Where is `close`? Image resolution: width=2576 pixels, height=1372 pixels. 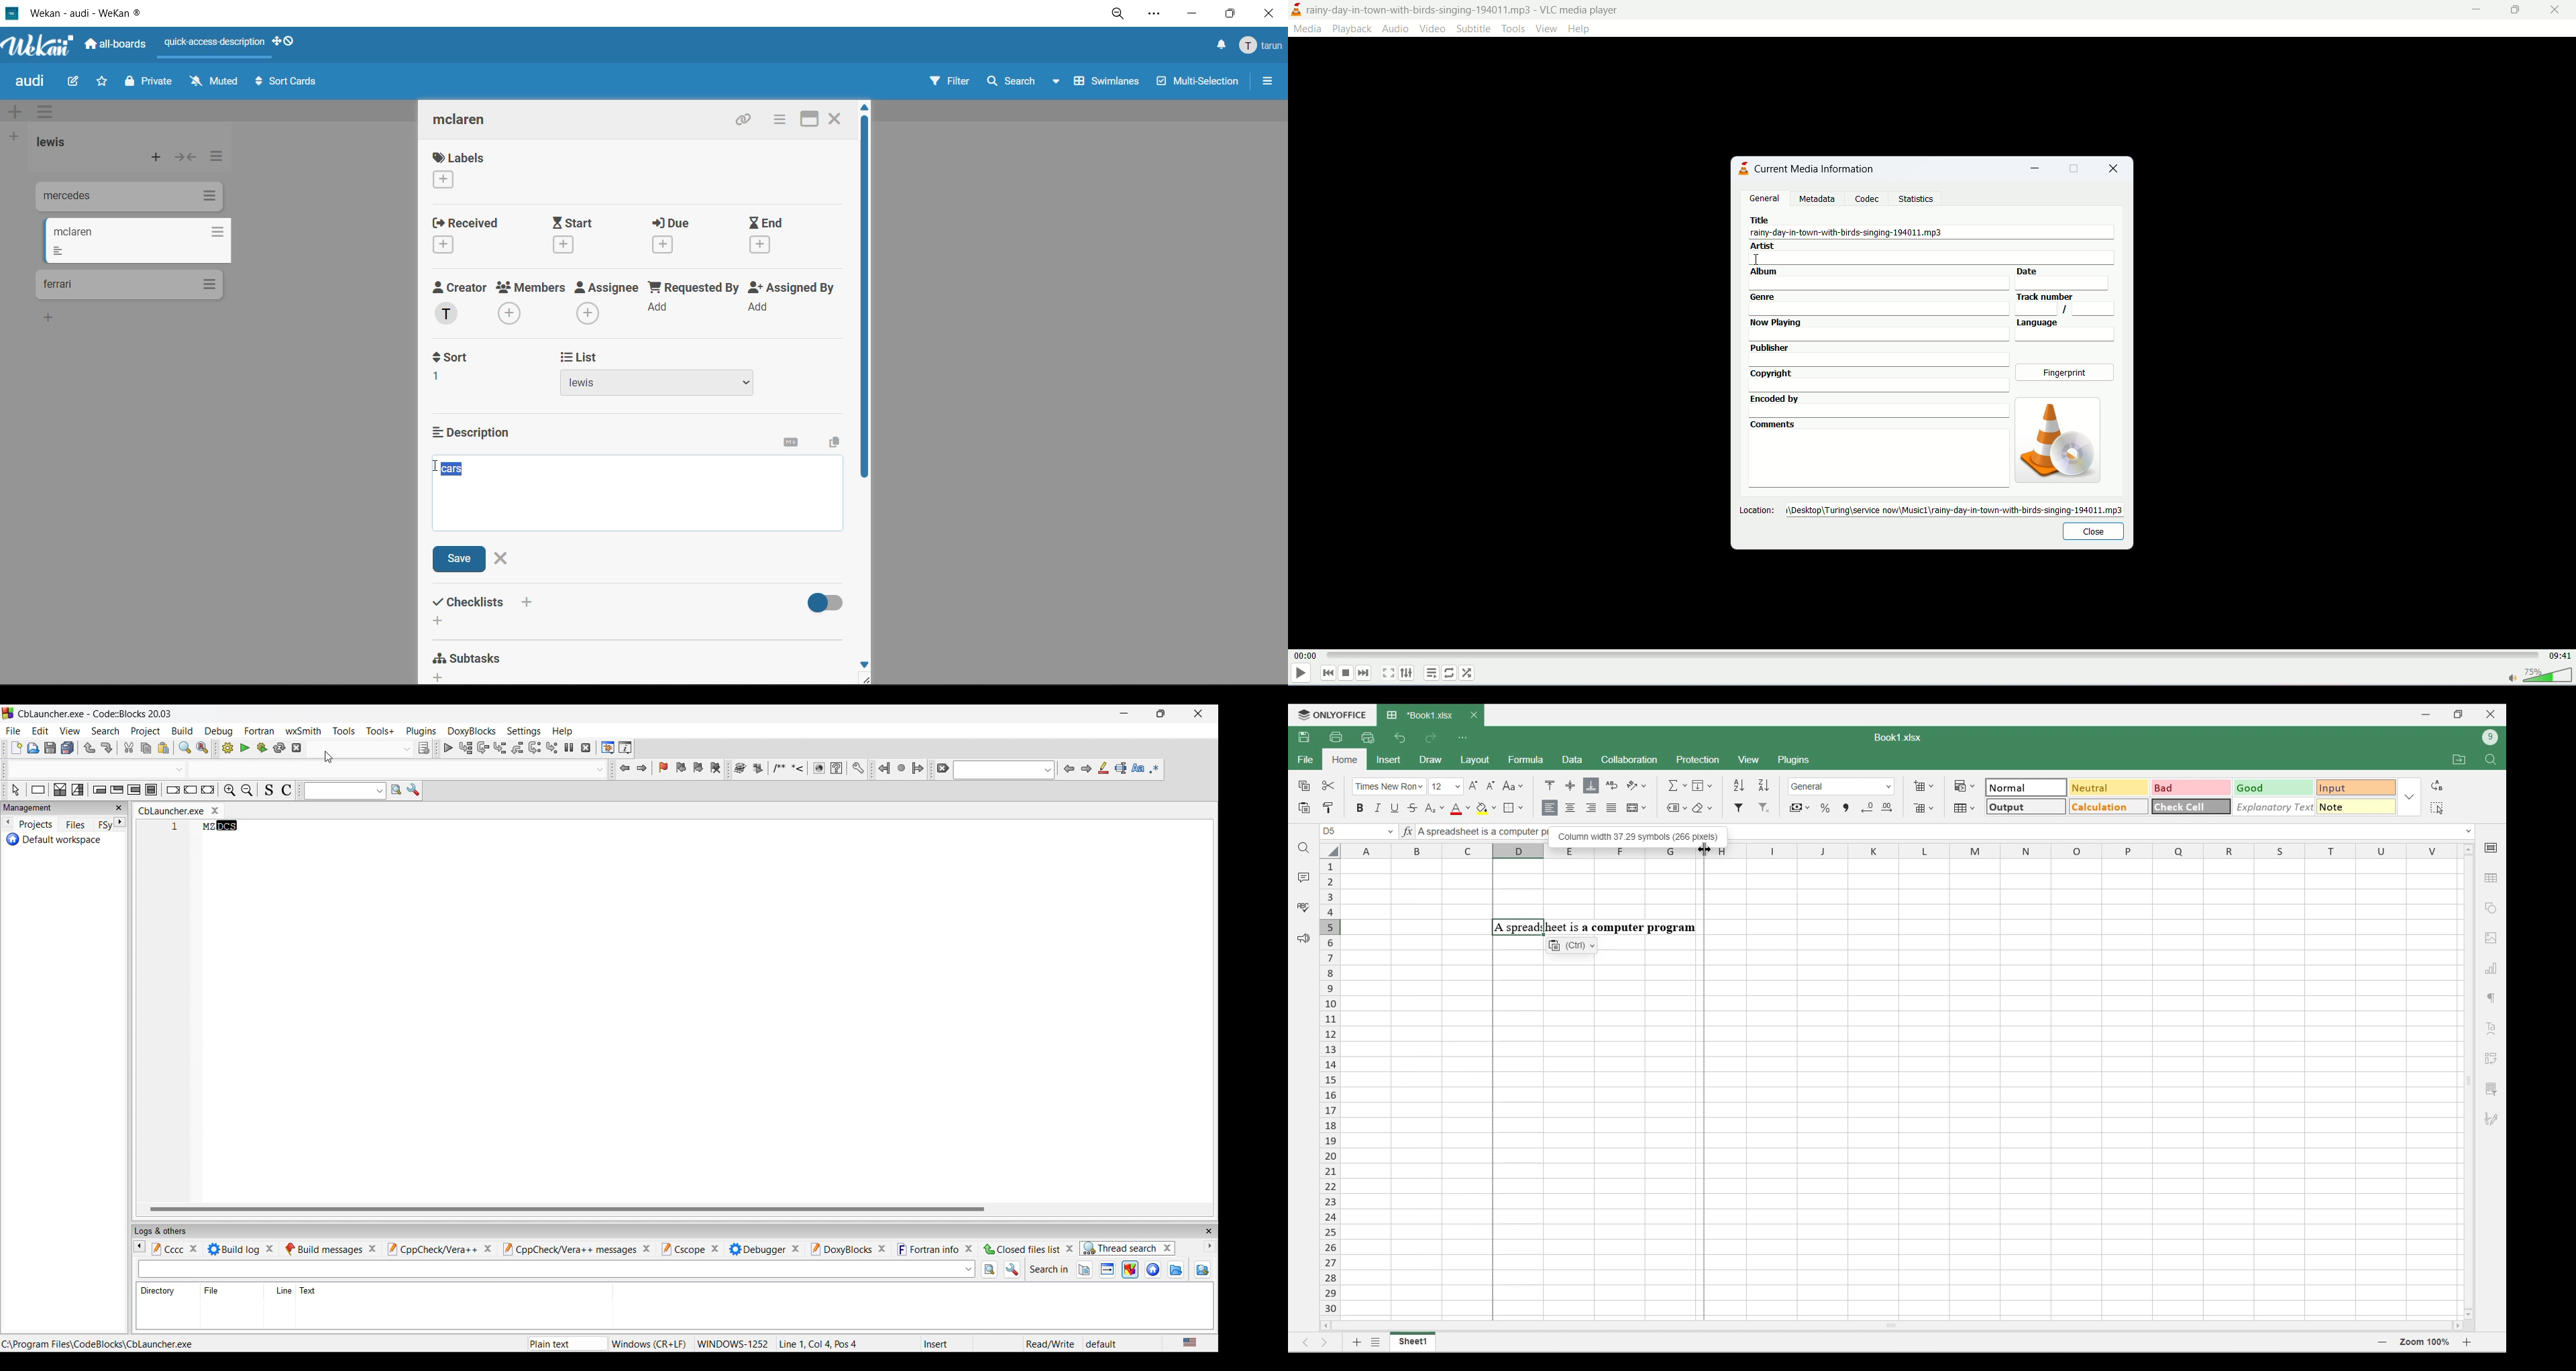
close is located at coordinates (2118, 168).